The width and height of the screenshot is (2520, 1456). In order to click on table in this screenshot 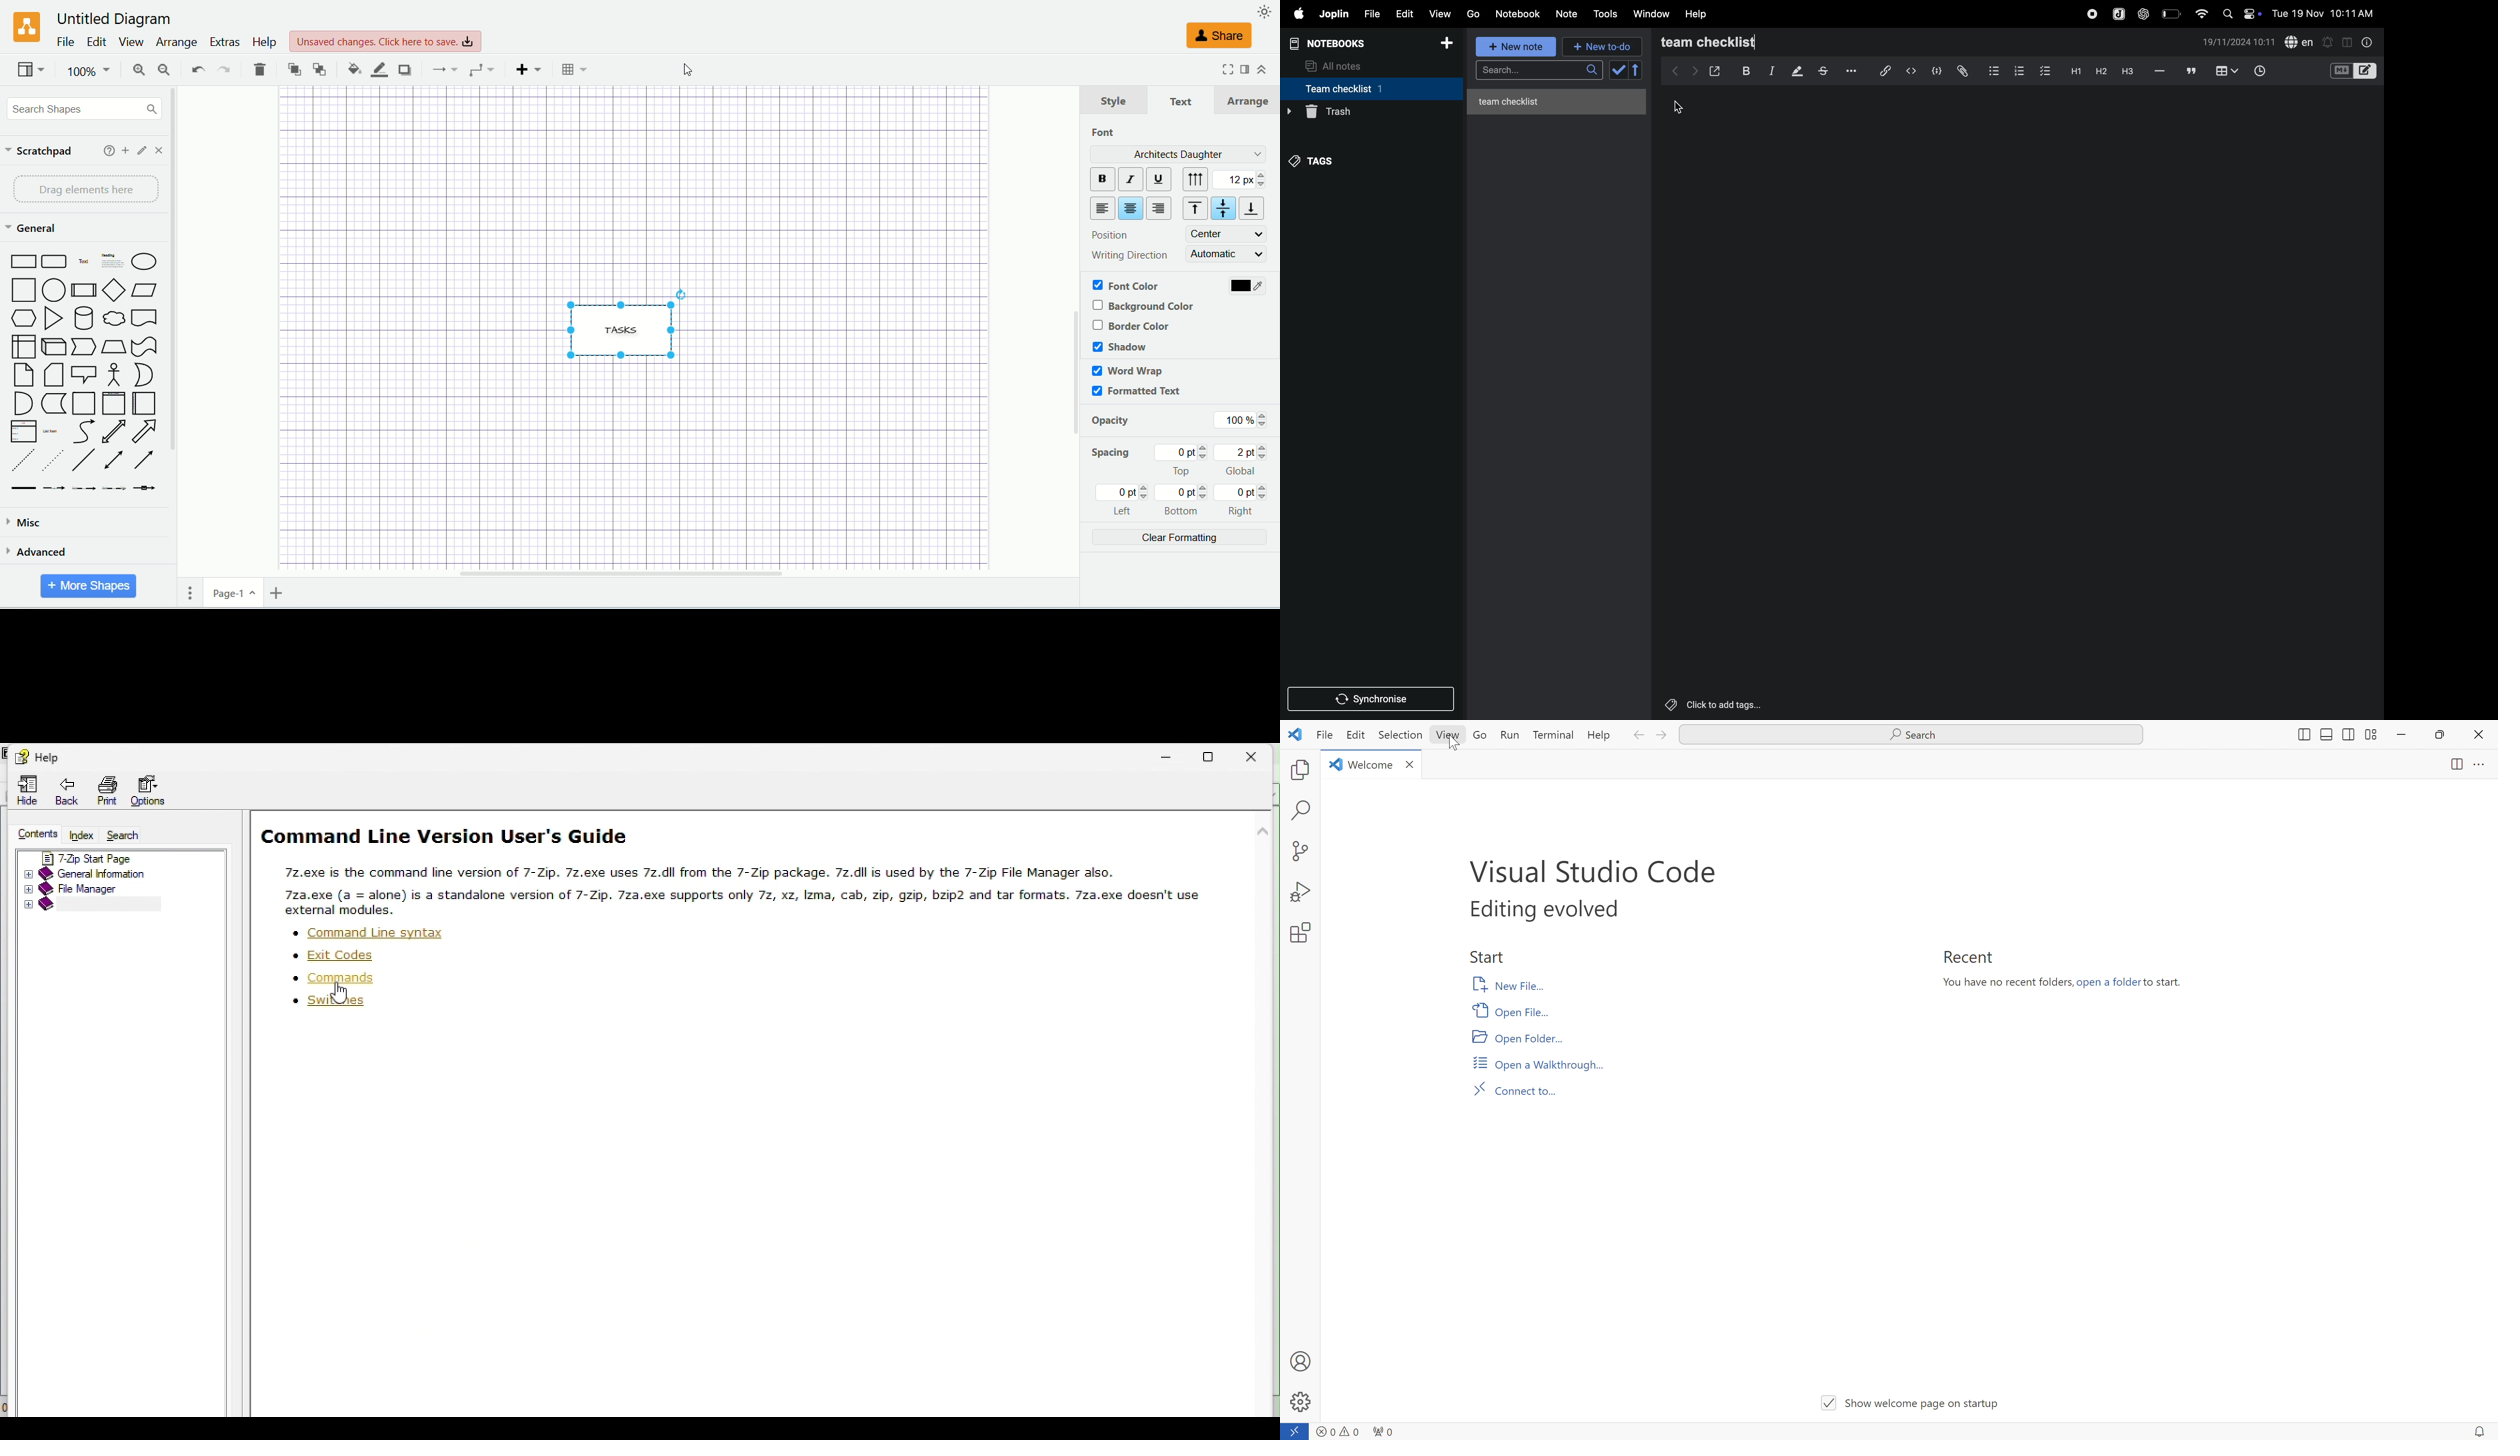, I will do `click(2226, 70)`.